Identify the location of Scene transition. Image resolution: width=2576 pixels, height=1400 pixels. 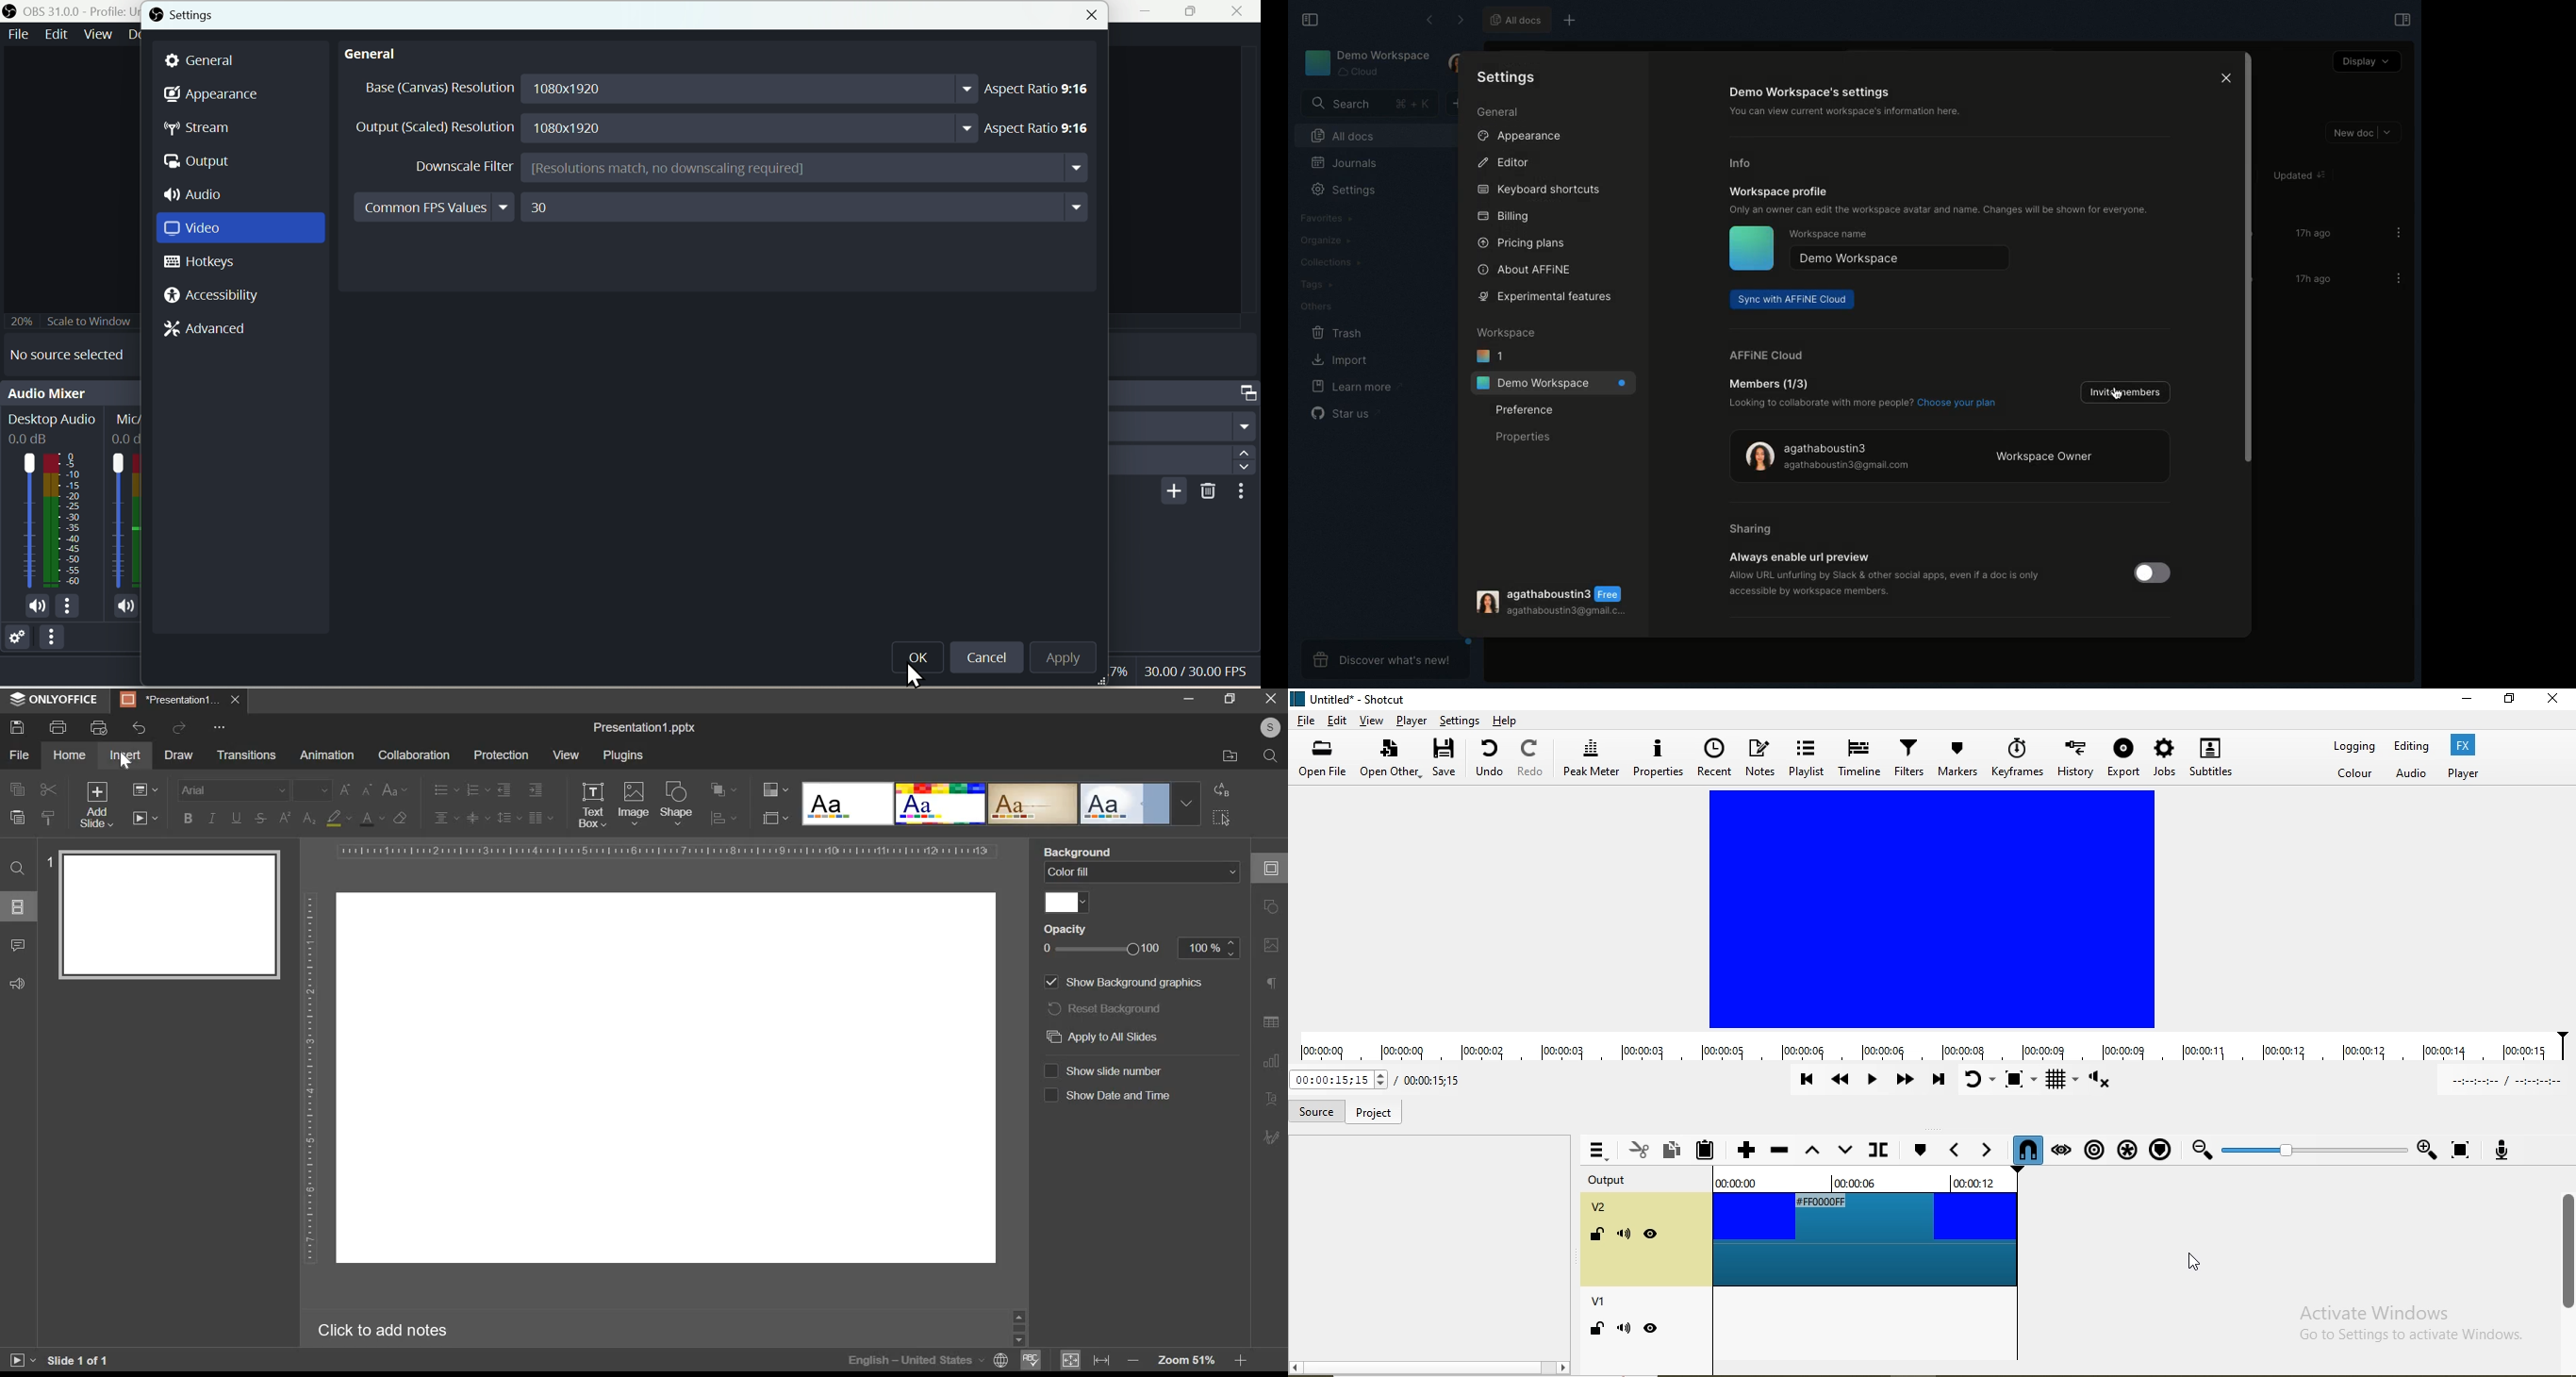
(1186, 392).